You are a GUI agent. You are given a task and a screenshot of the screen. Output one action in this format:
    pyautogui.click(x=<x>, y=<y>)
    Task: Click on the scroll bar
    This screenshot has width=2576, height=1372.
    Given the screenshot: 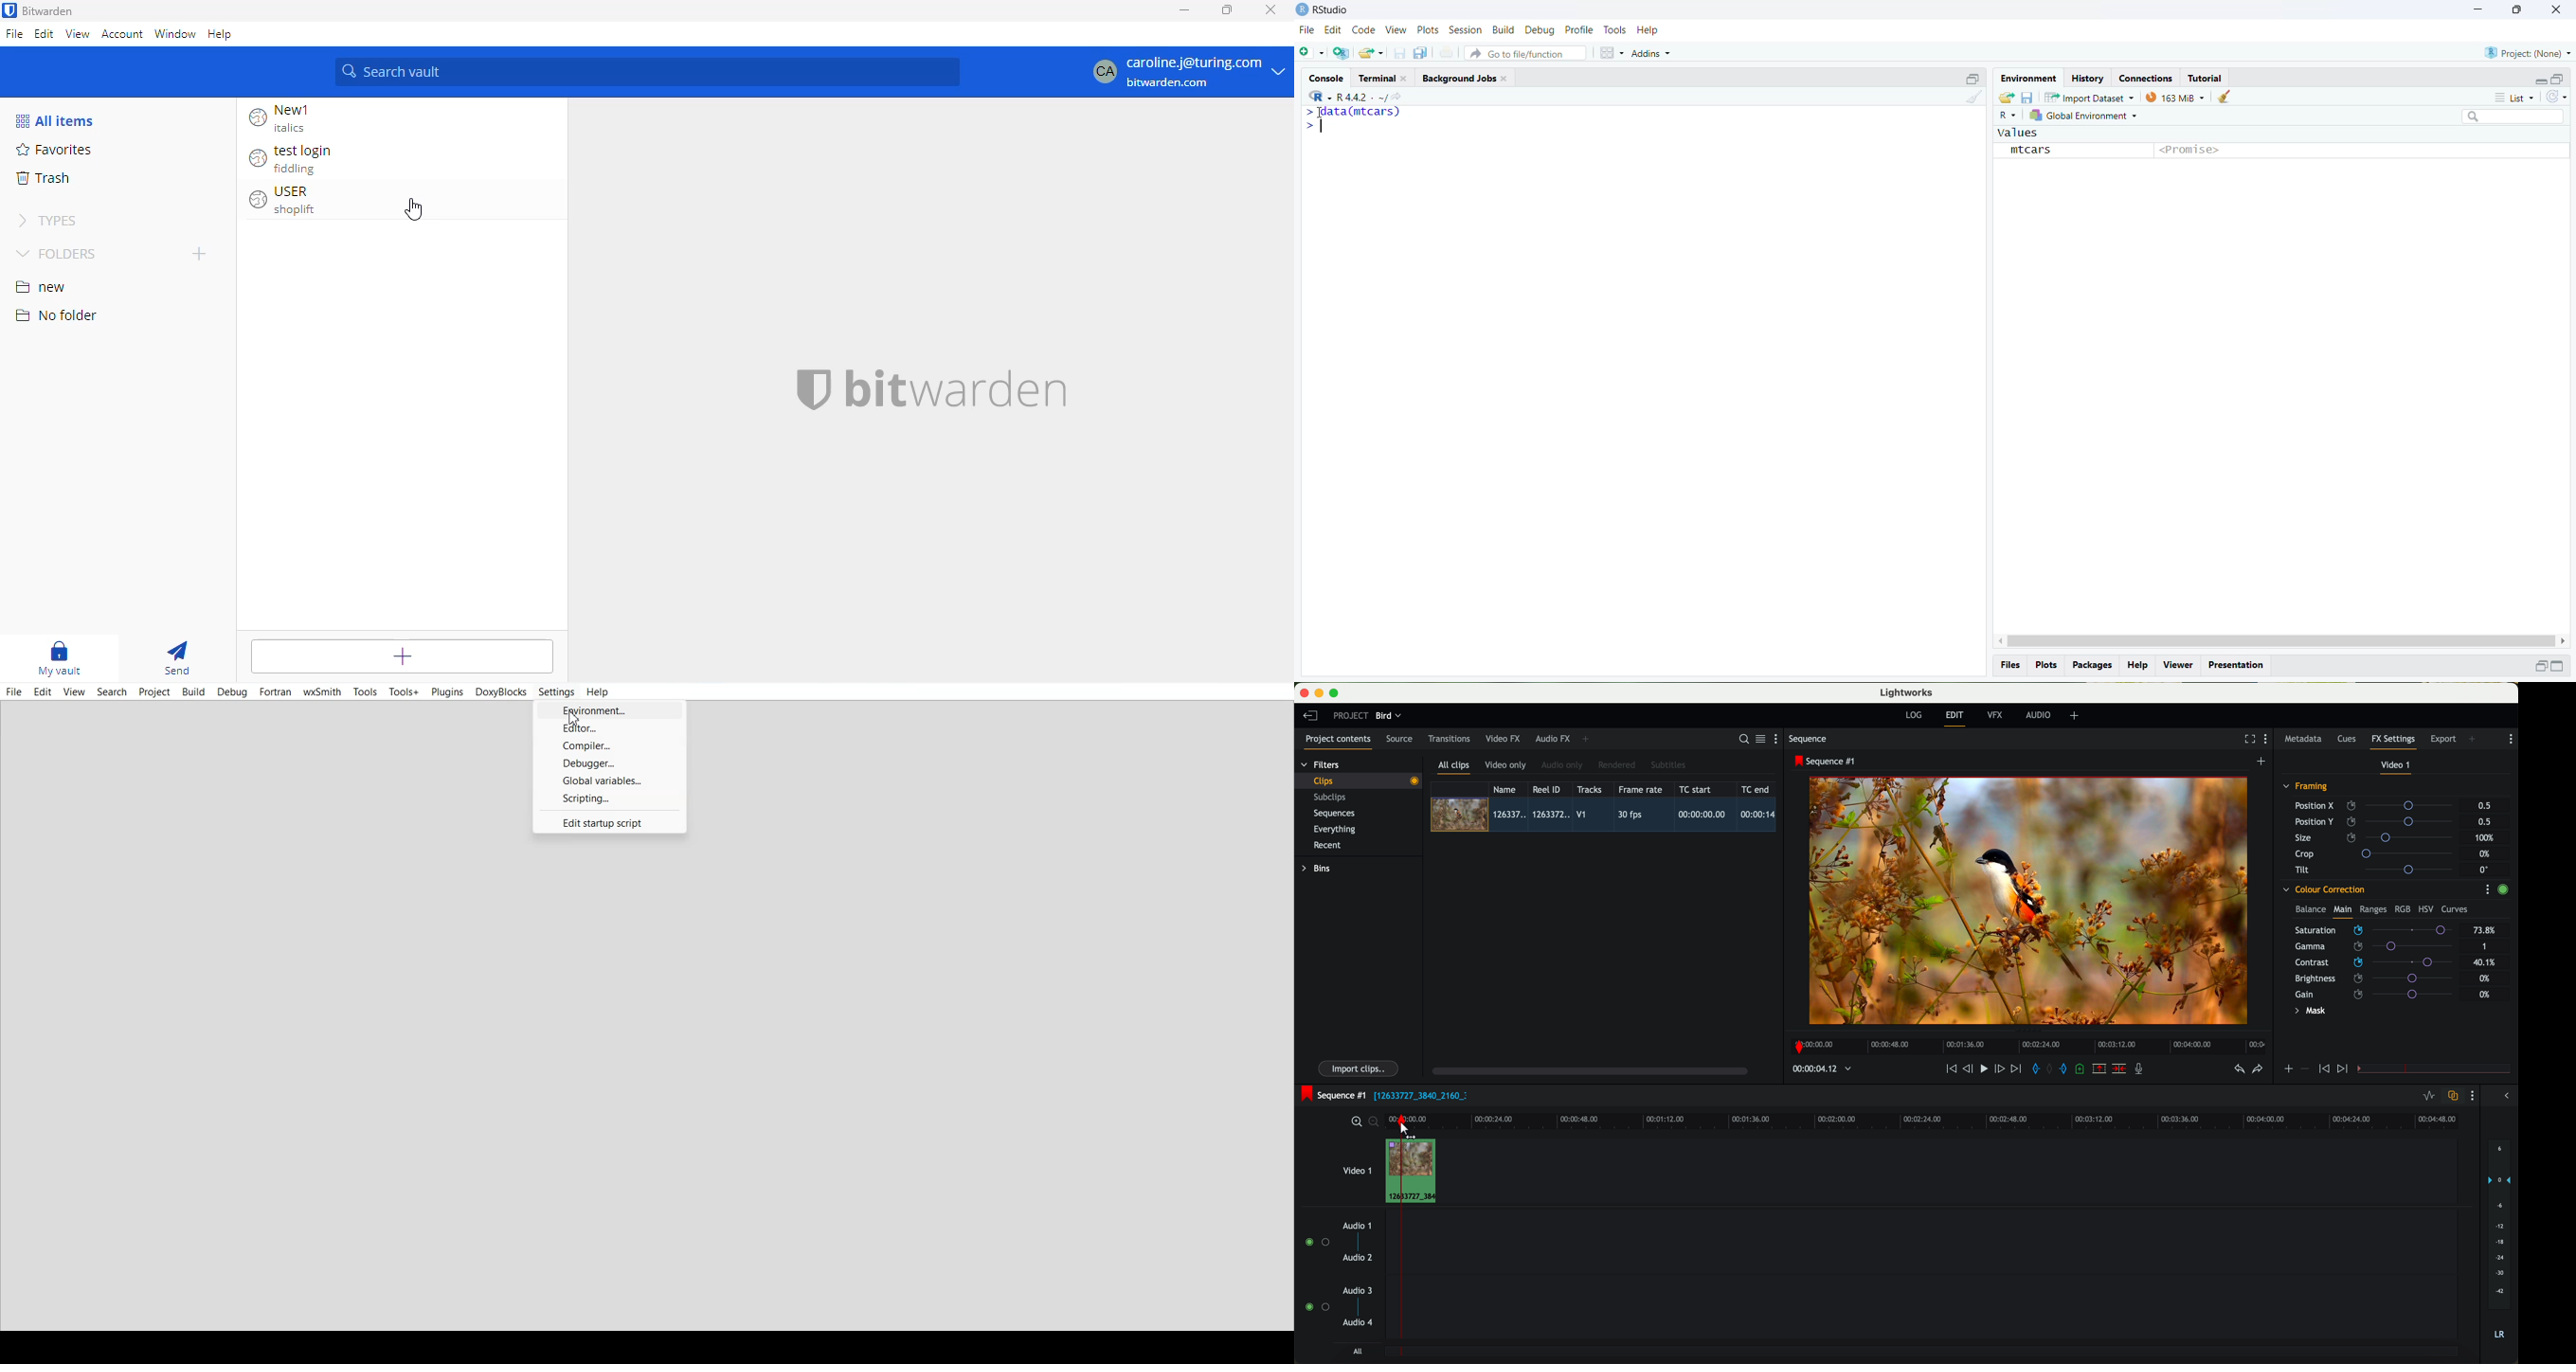 What is the action you would take?
    pyautogui.click(x=1589, y=1070)
    